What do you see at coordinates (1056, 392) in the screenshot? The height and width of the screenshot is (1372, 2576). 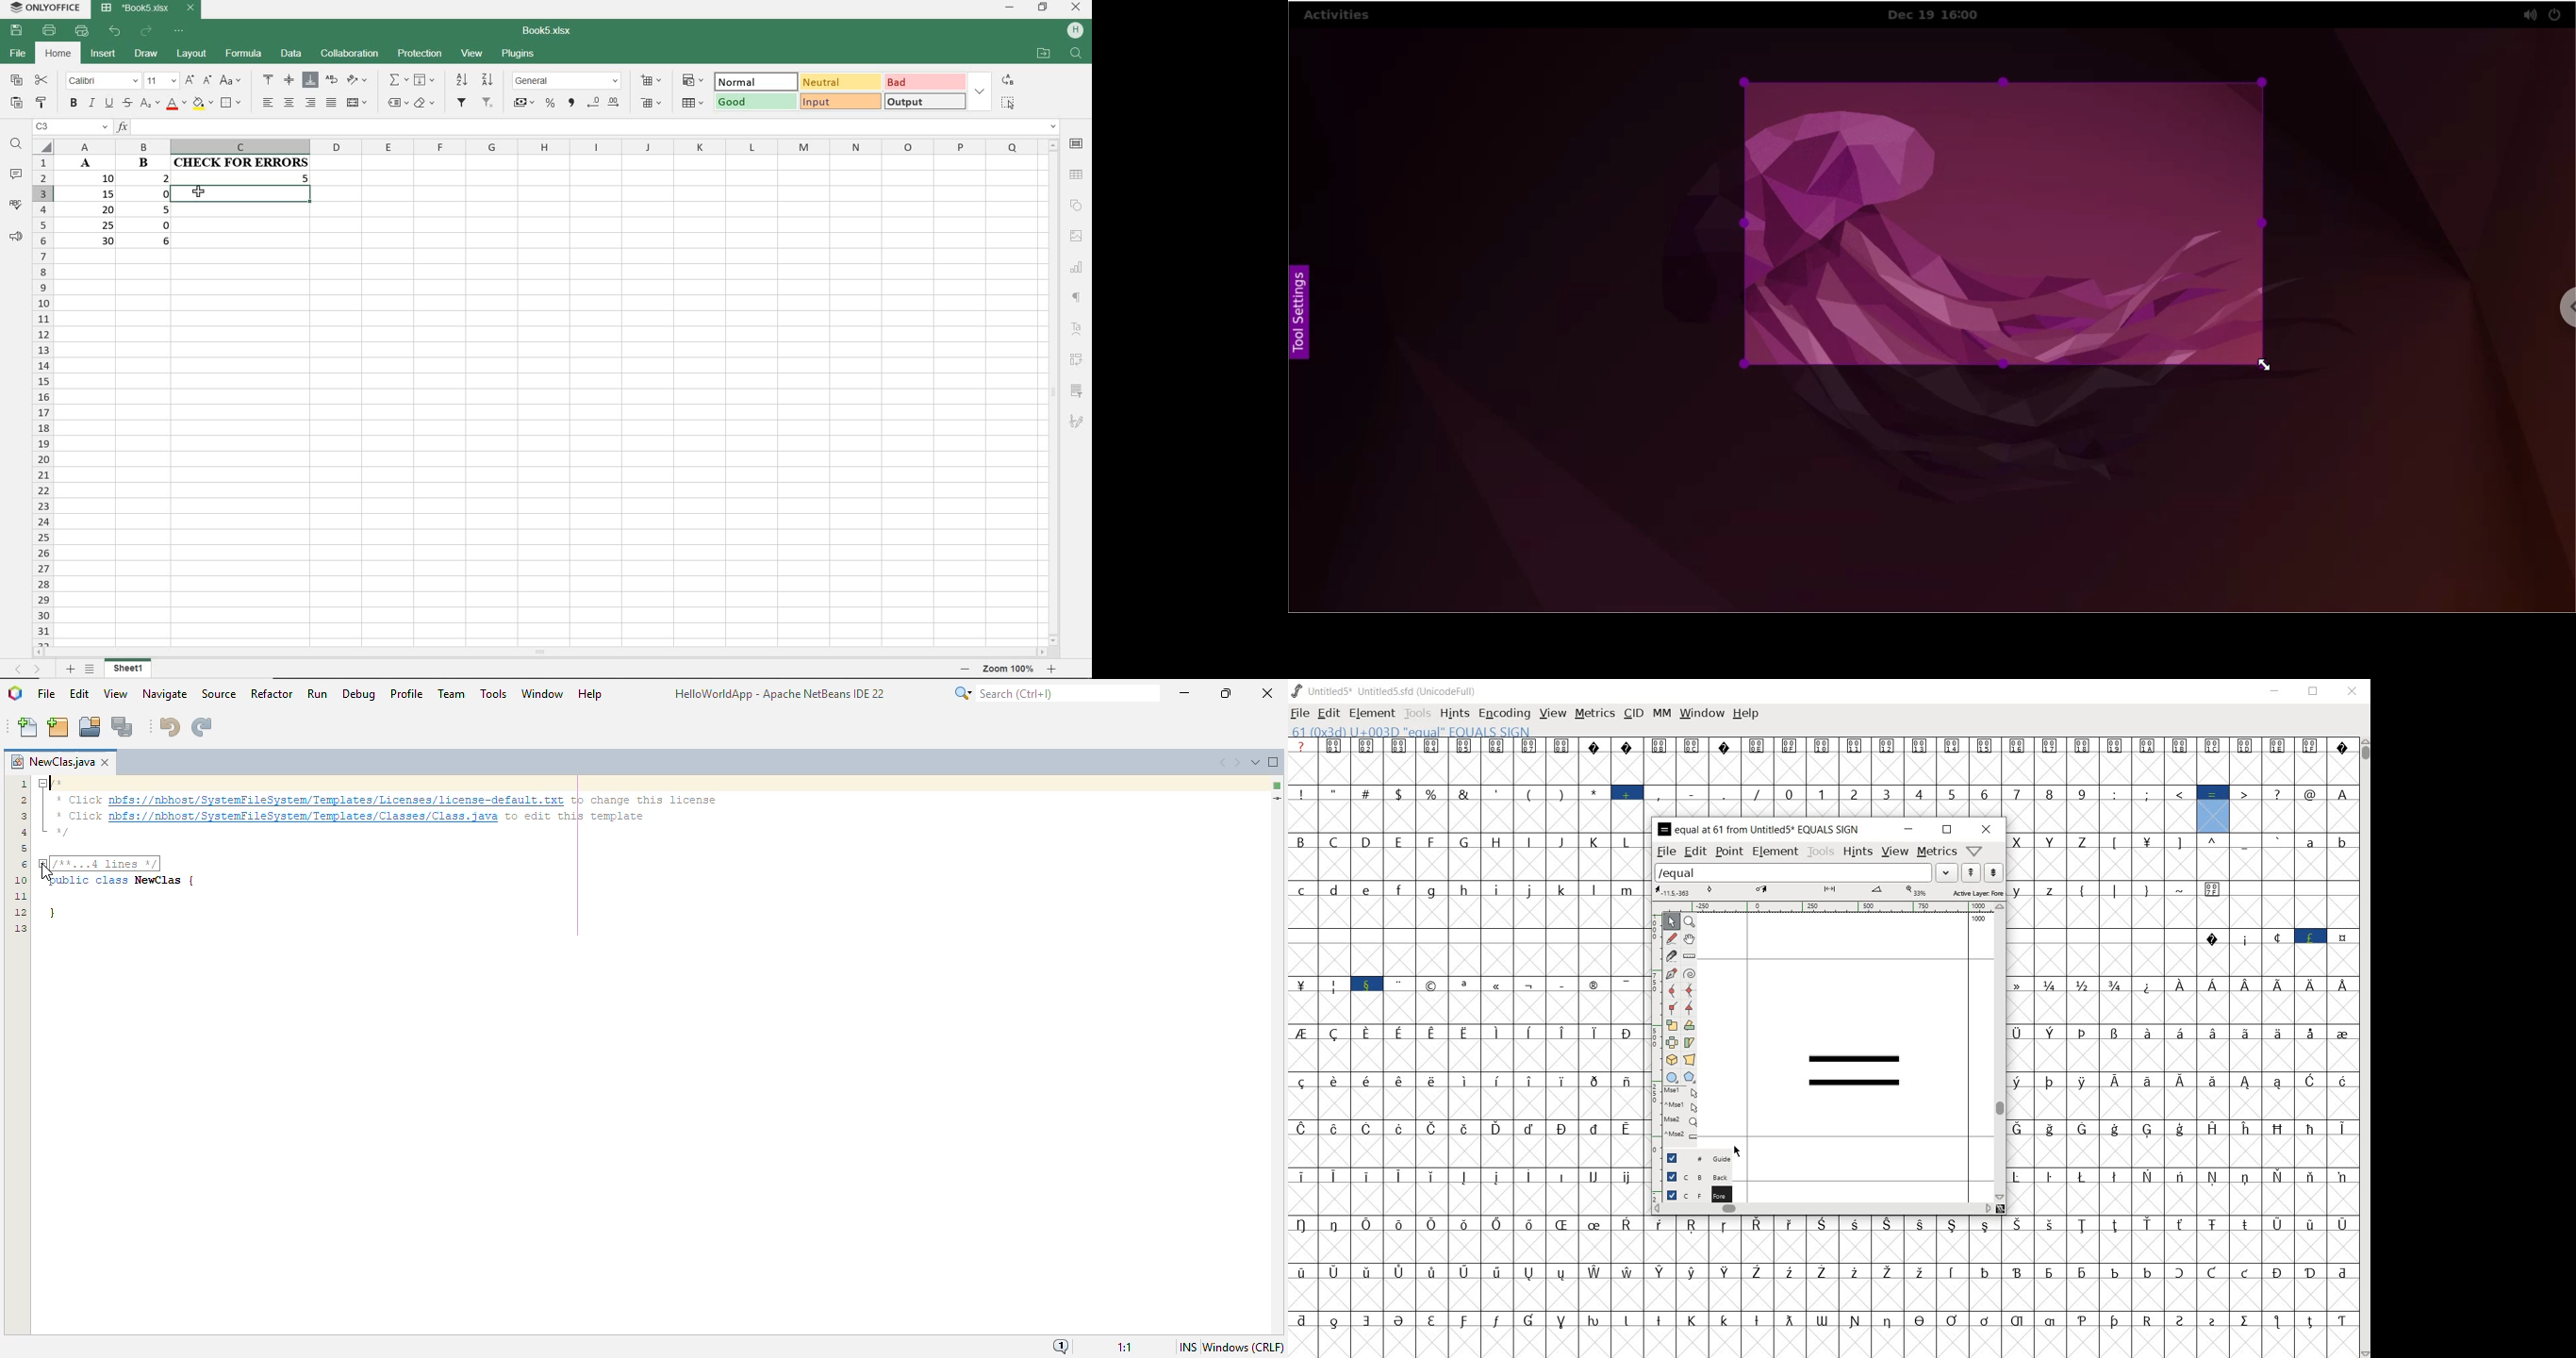 I see `SCROLLBAR` at bounding box center [1056, 392].